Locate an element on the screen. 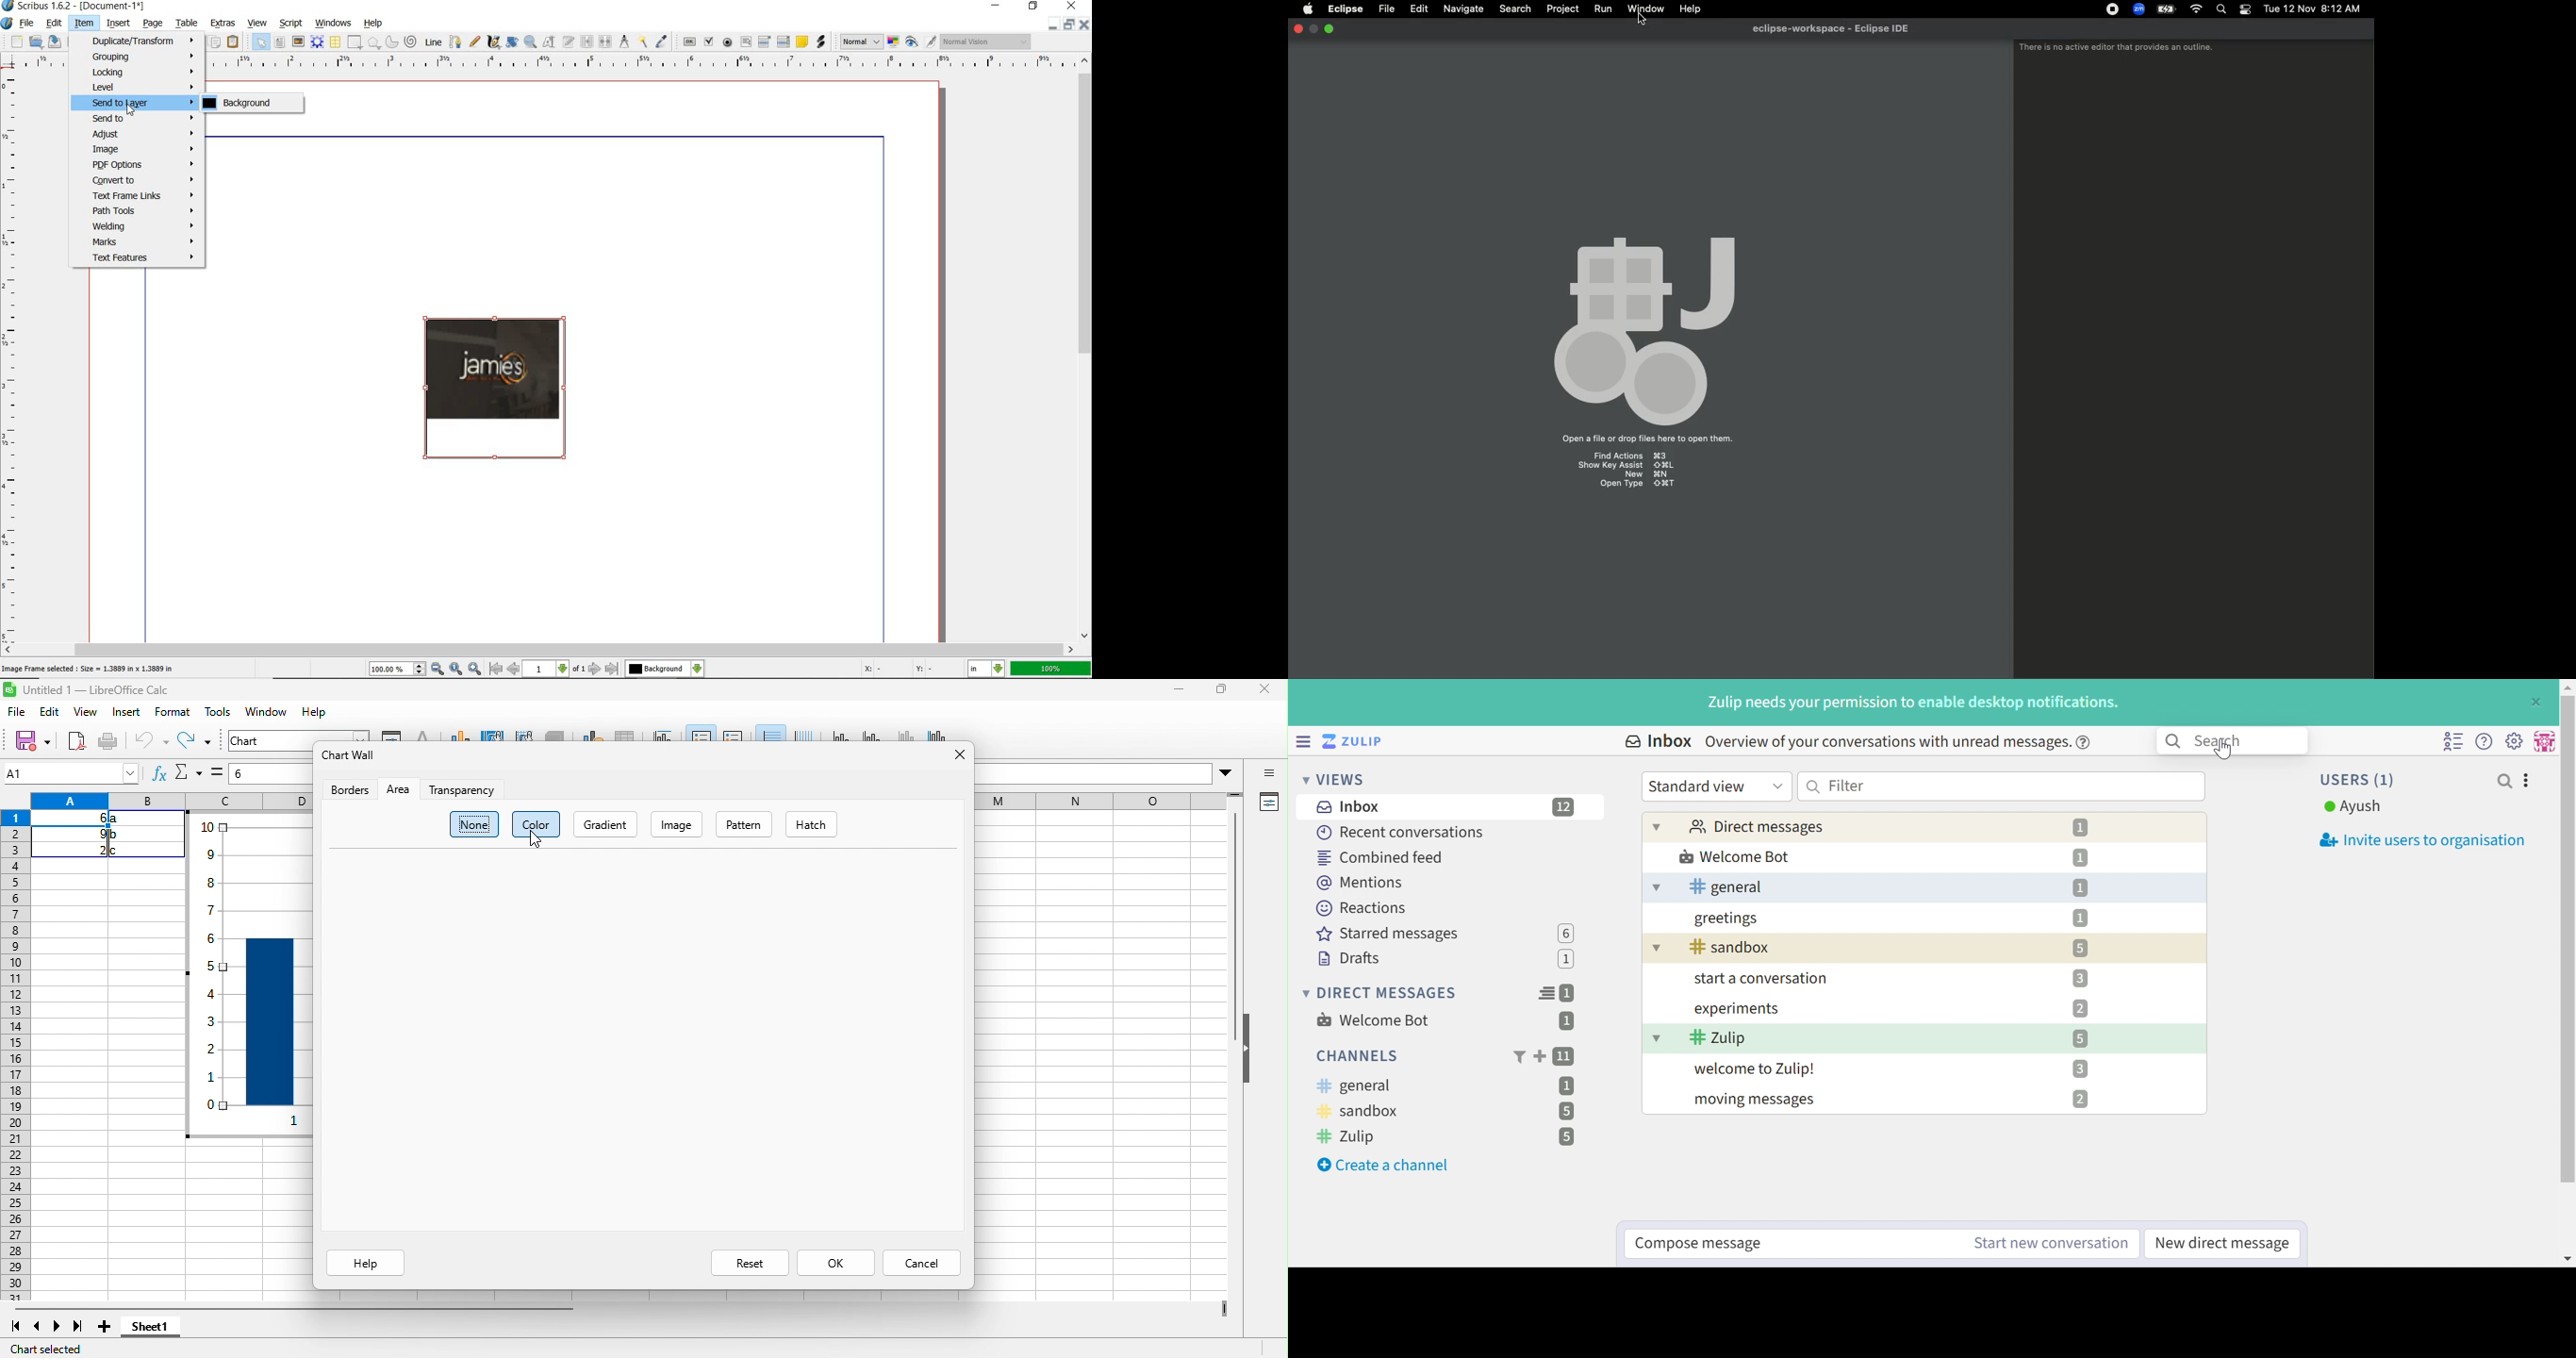 This screenshot has width=2576, height=1372. edit contents of frame is located at coordinates (511, 42).